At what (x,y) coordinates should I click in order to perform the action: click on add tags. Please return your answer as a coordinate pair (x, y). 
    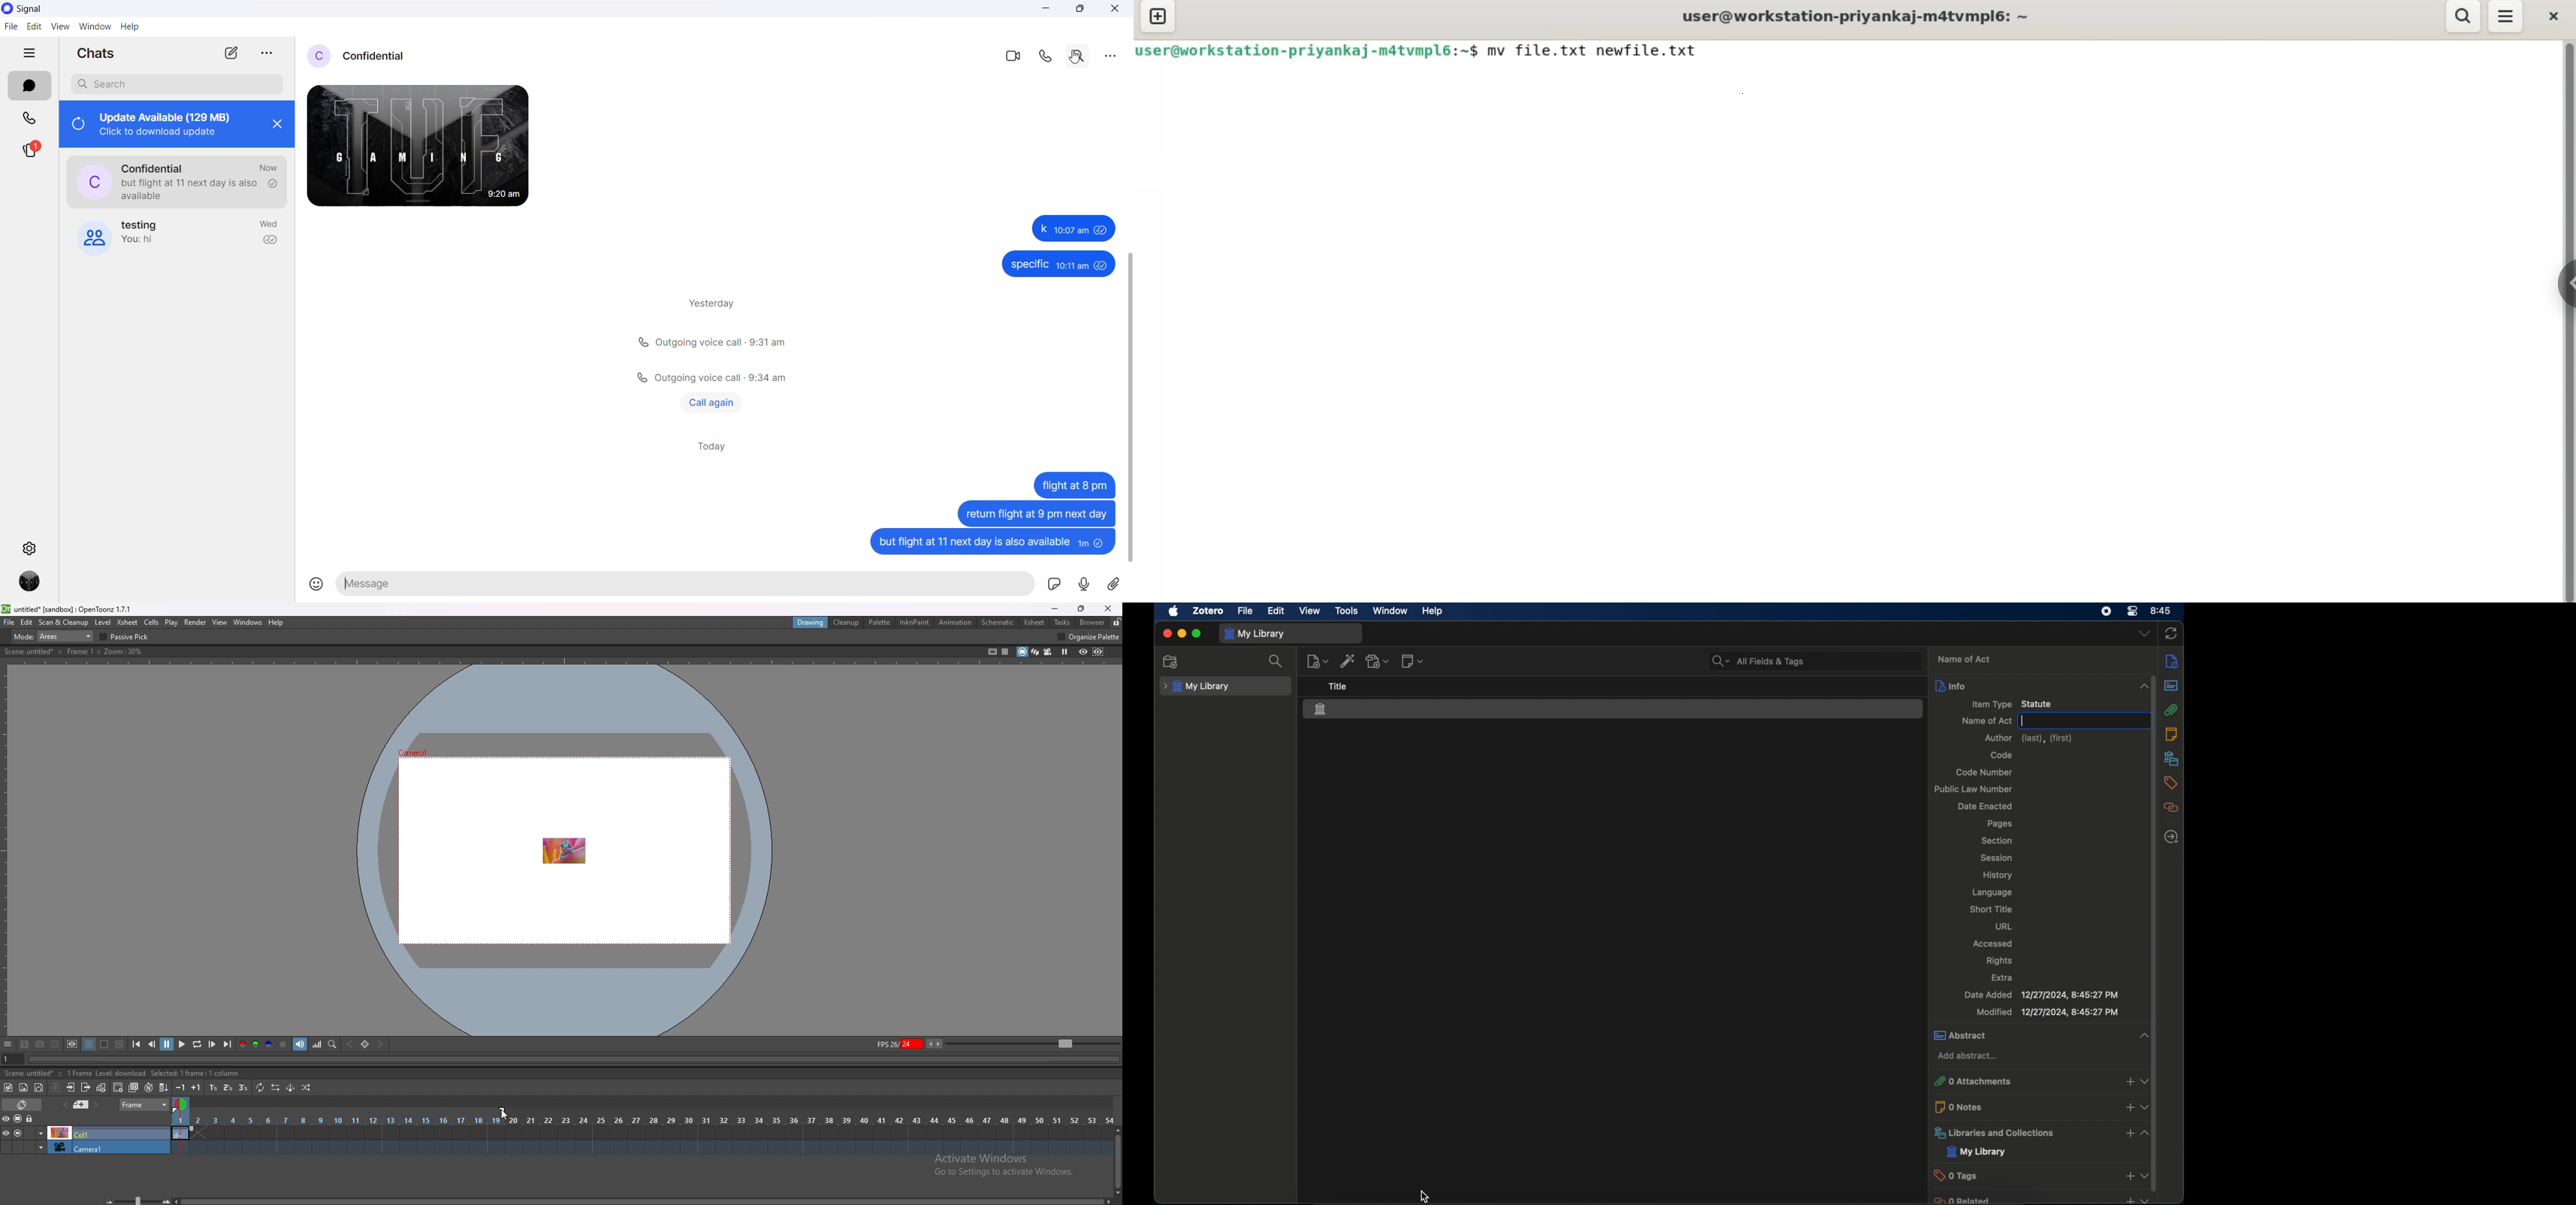
    Looking at the image, I should click on (2129, 1177).